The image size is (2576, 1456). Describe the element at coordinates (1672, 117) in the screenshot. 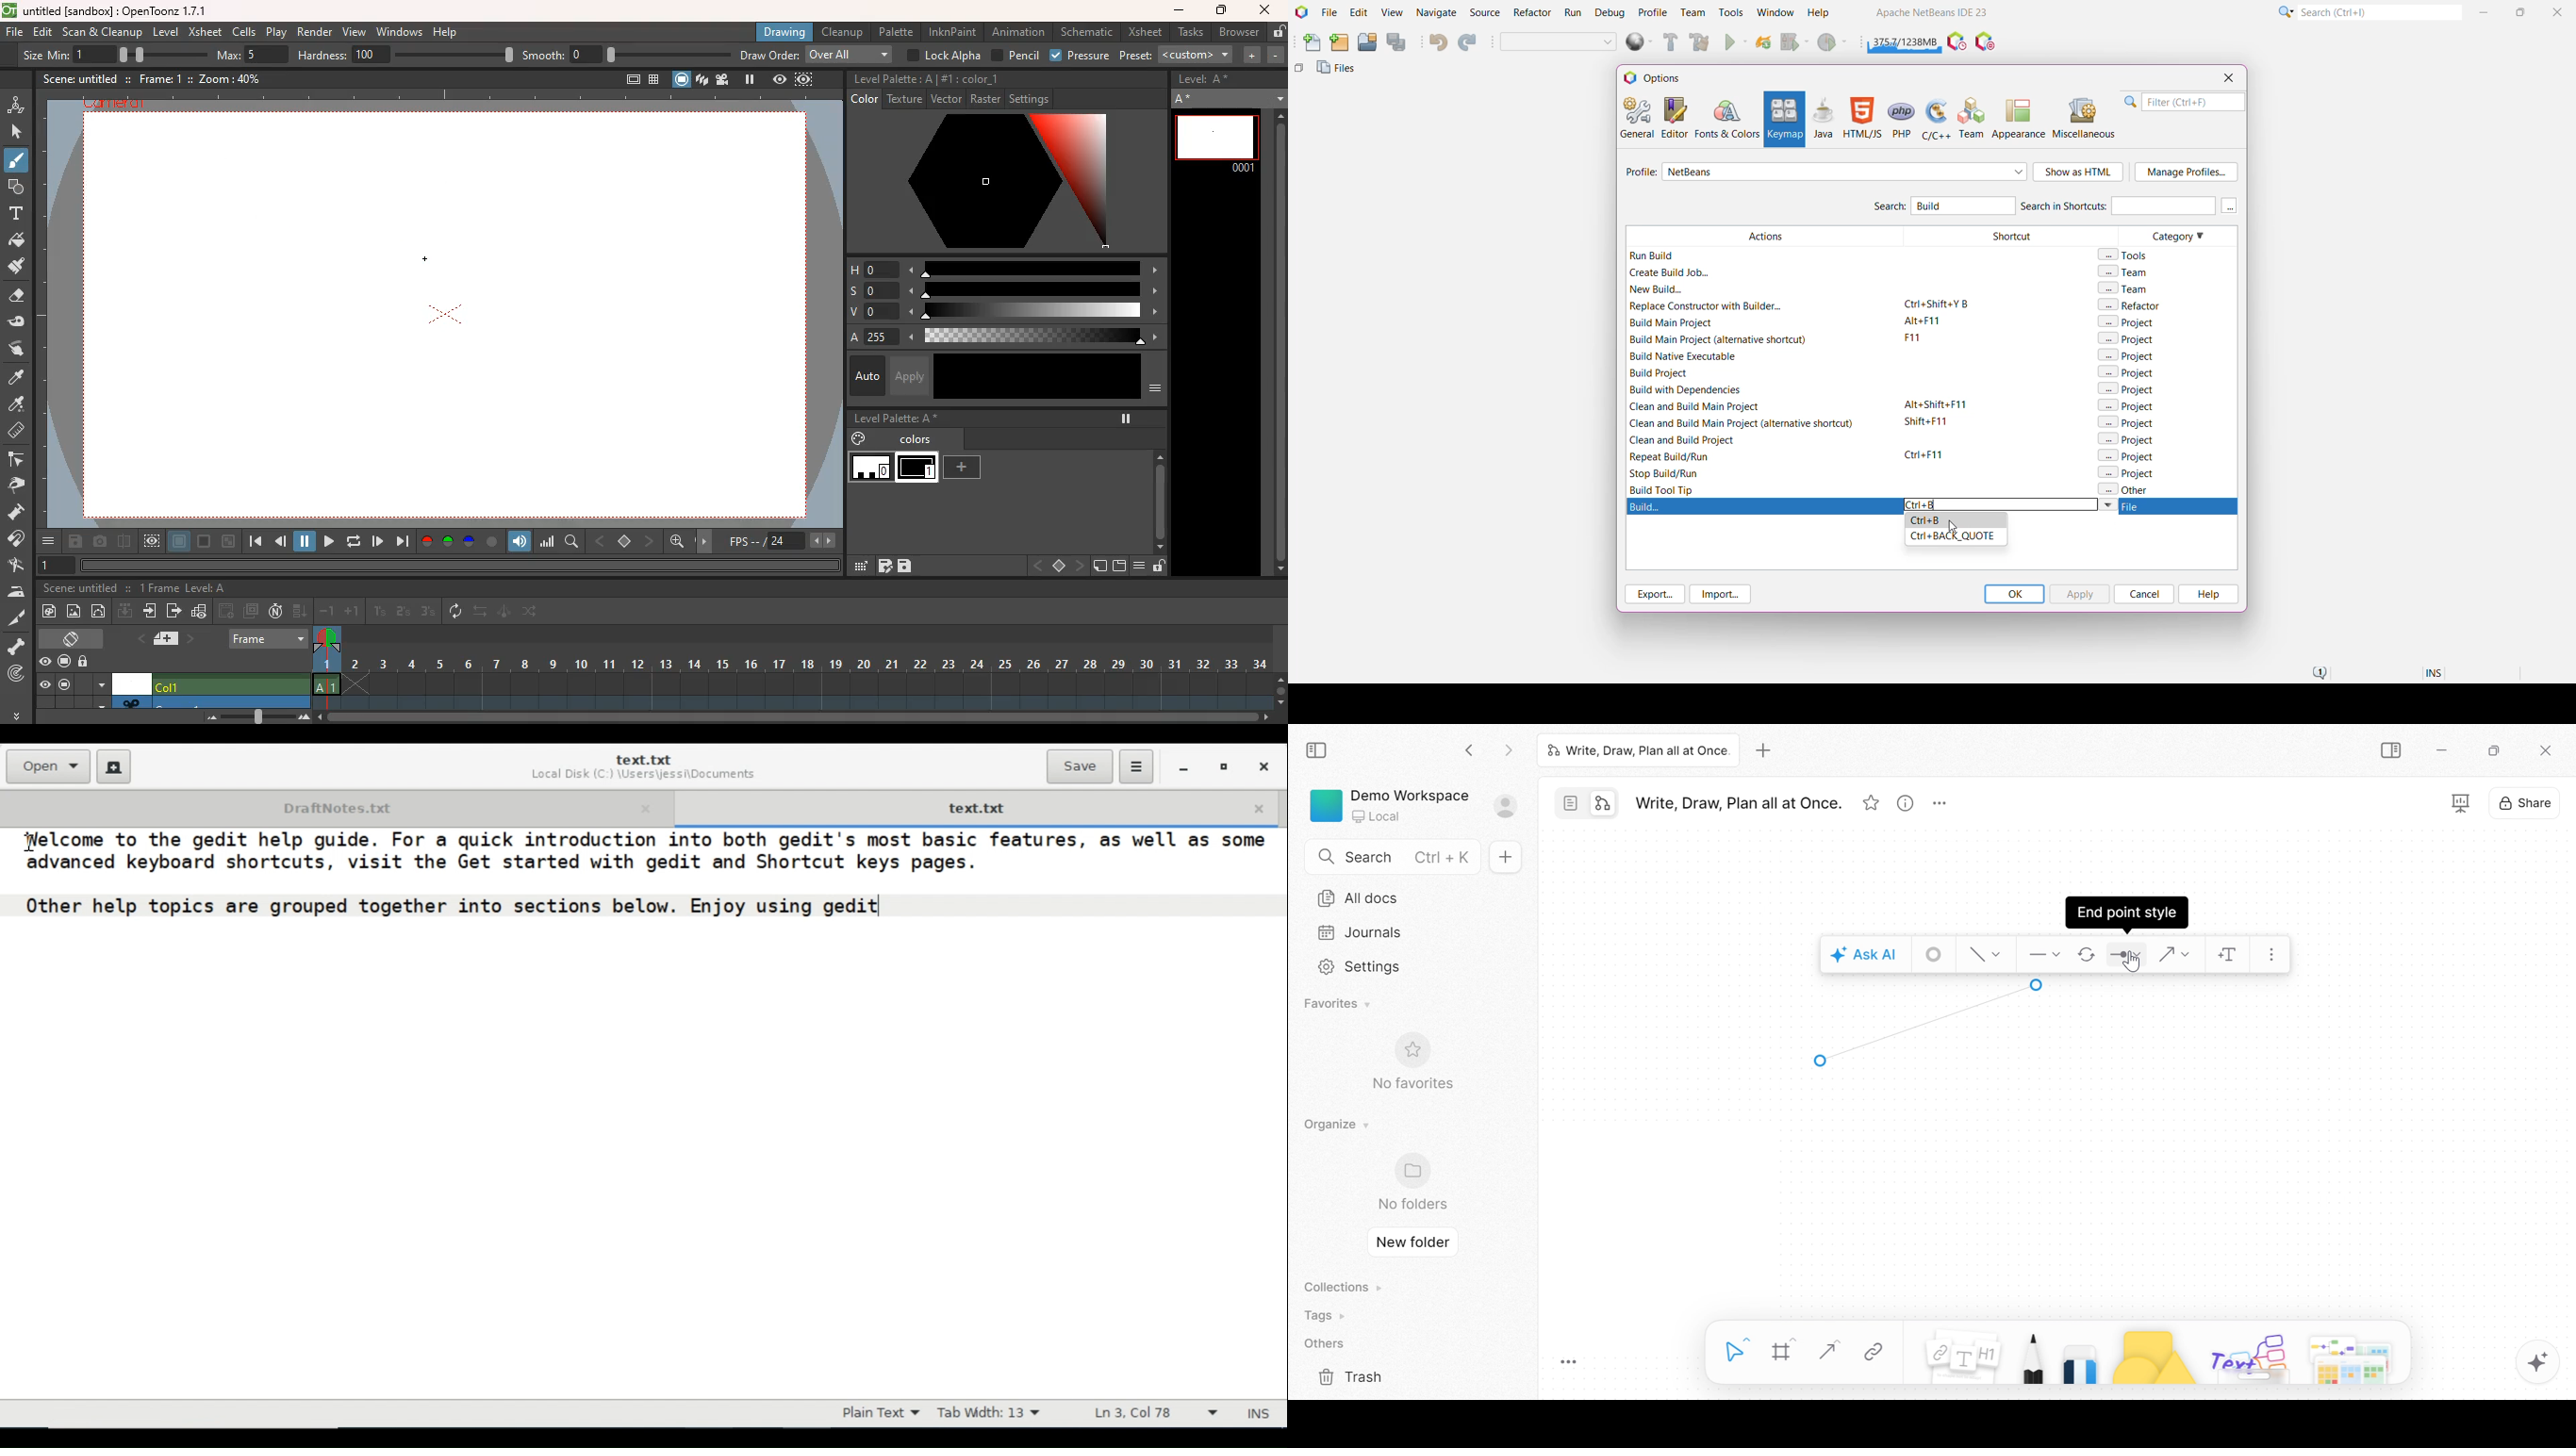

I see `Editor` at that location.